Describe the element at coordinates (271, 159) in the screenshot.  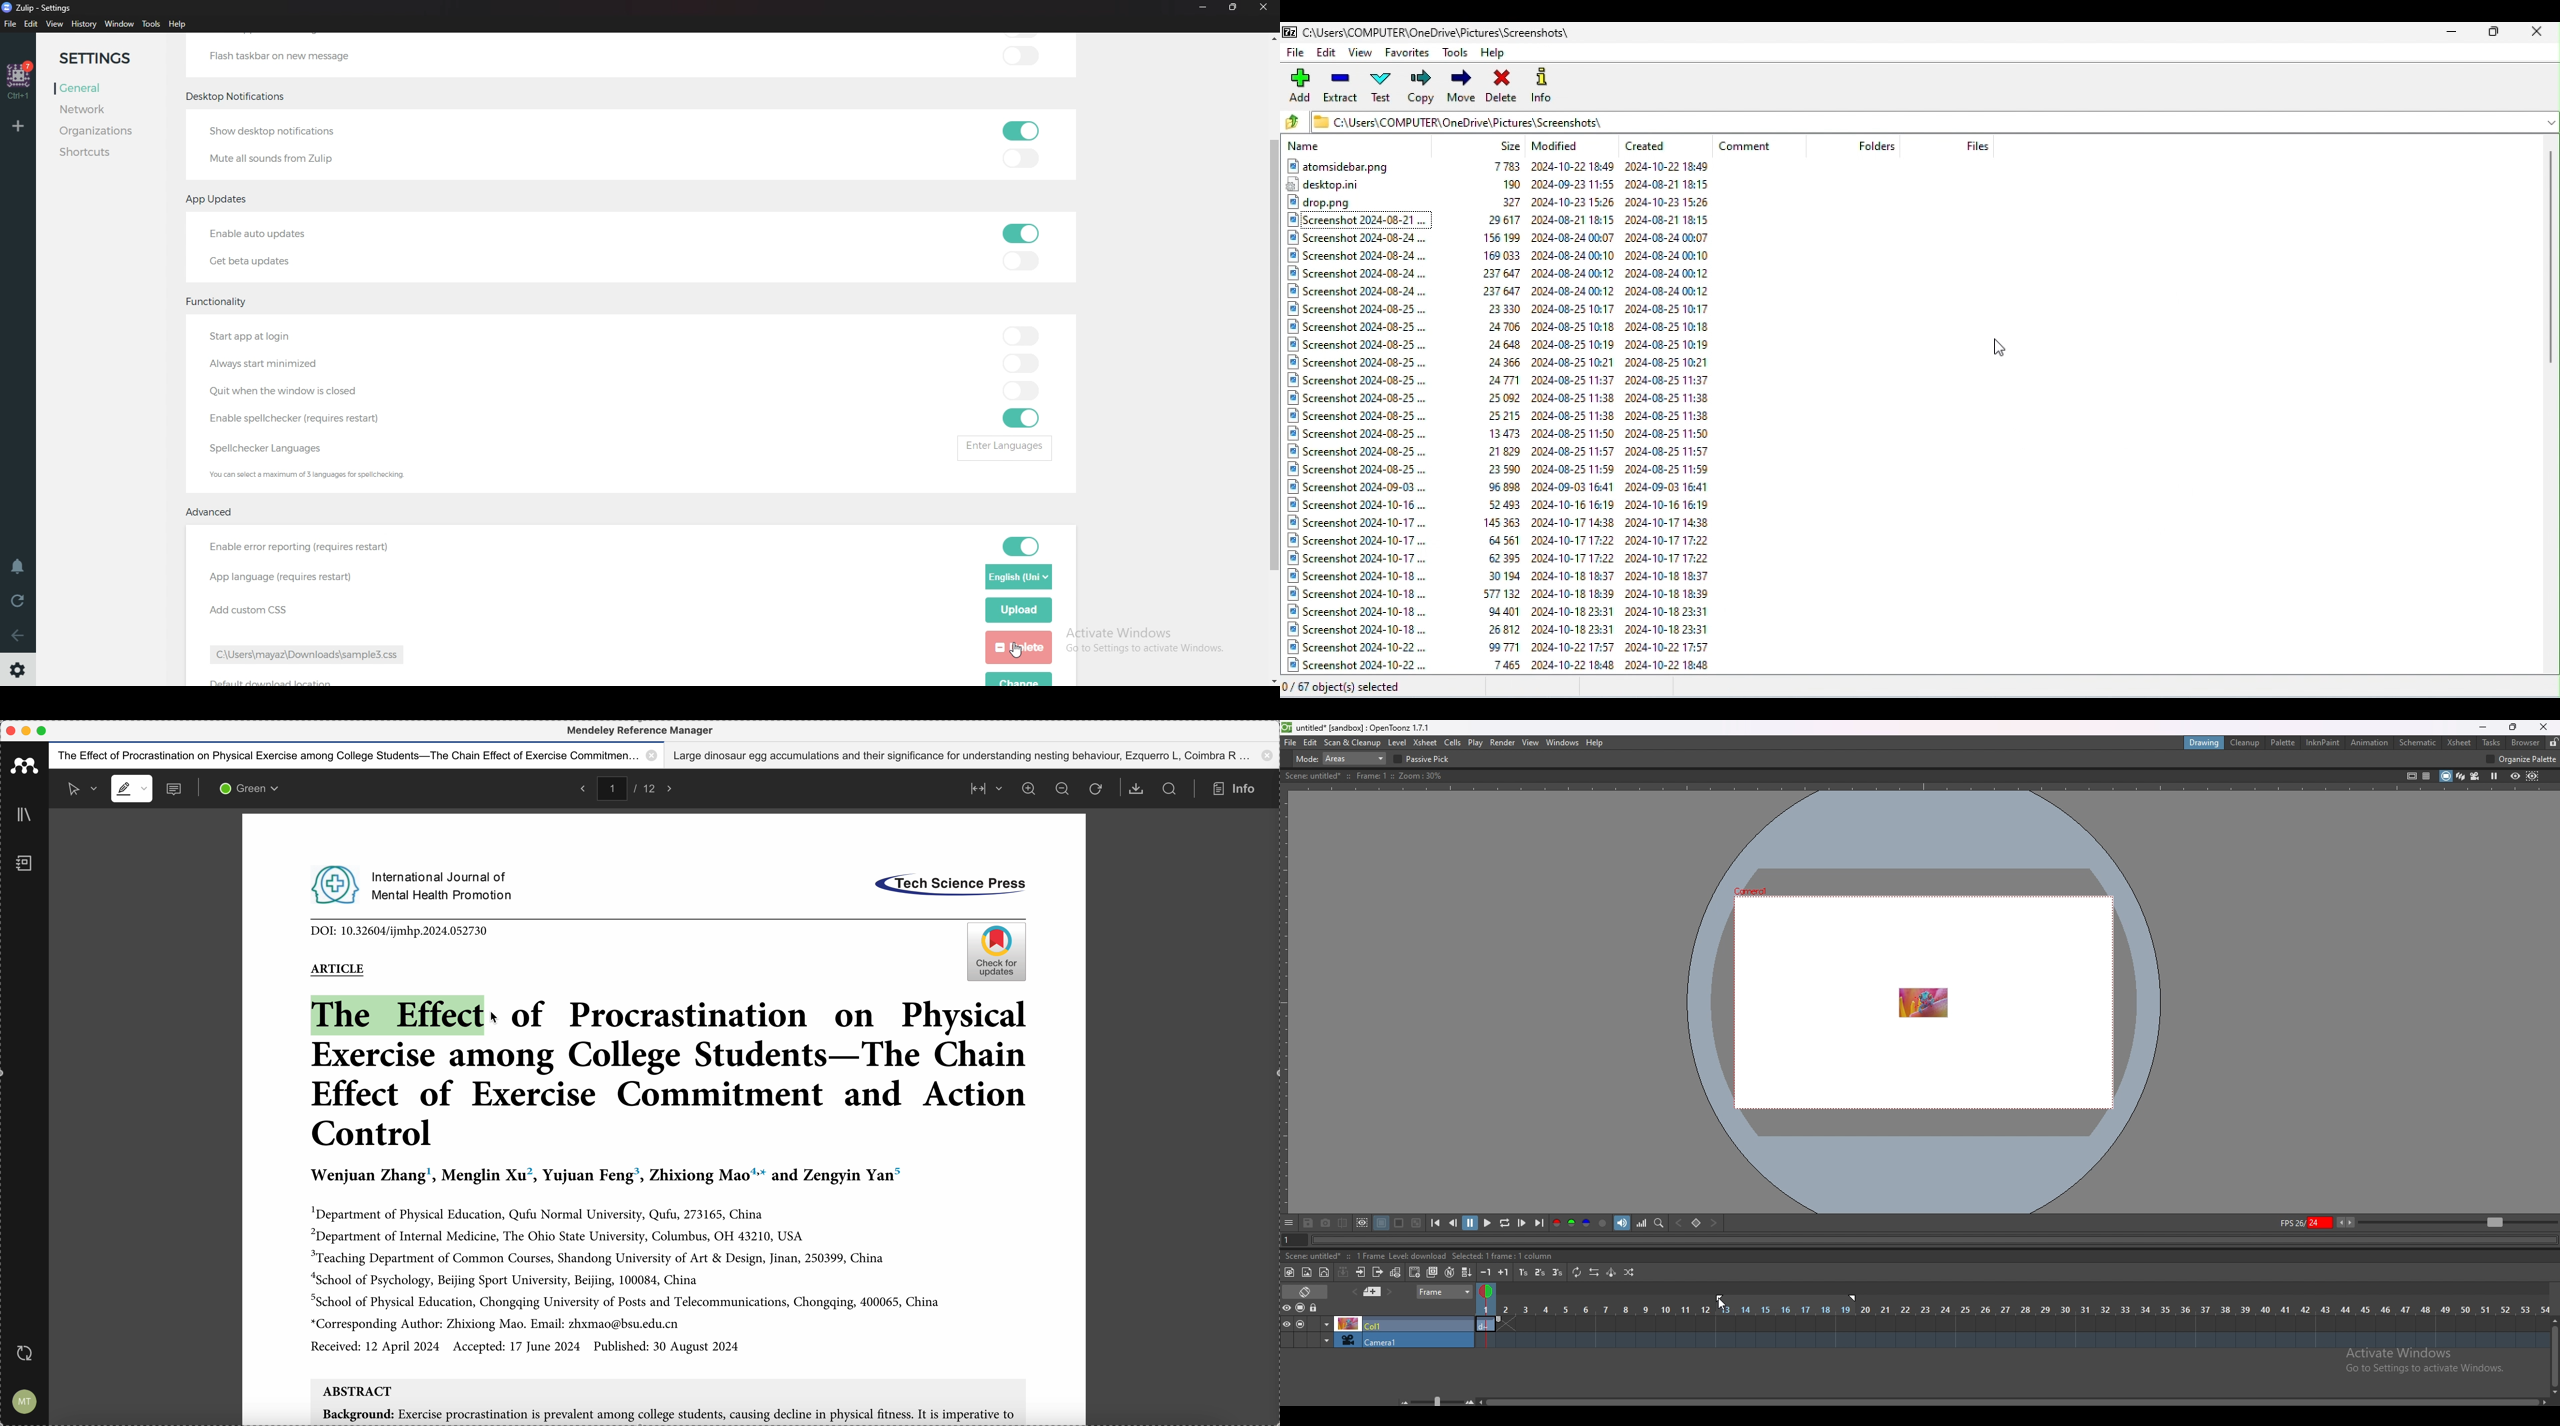
I see `Mute all sounds from Zulip` at that location.